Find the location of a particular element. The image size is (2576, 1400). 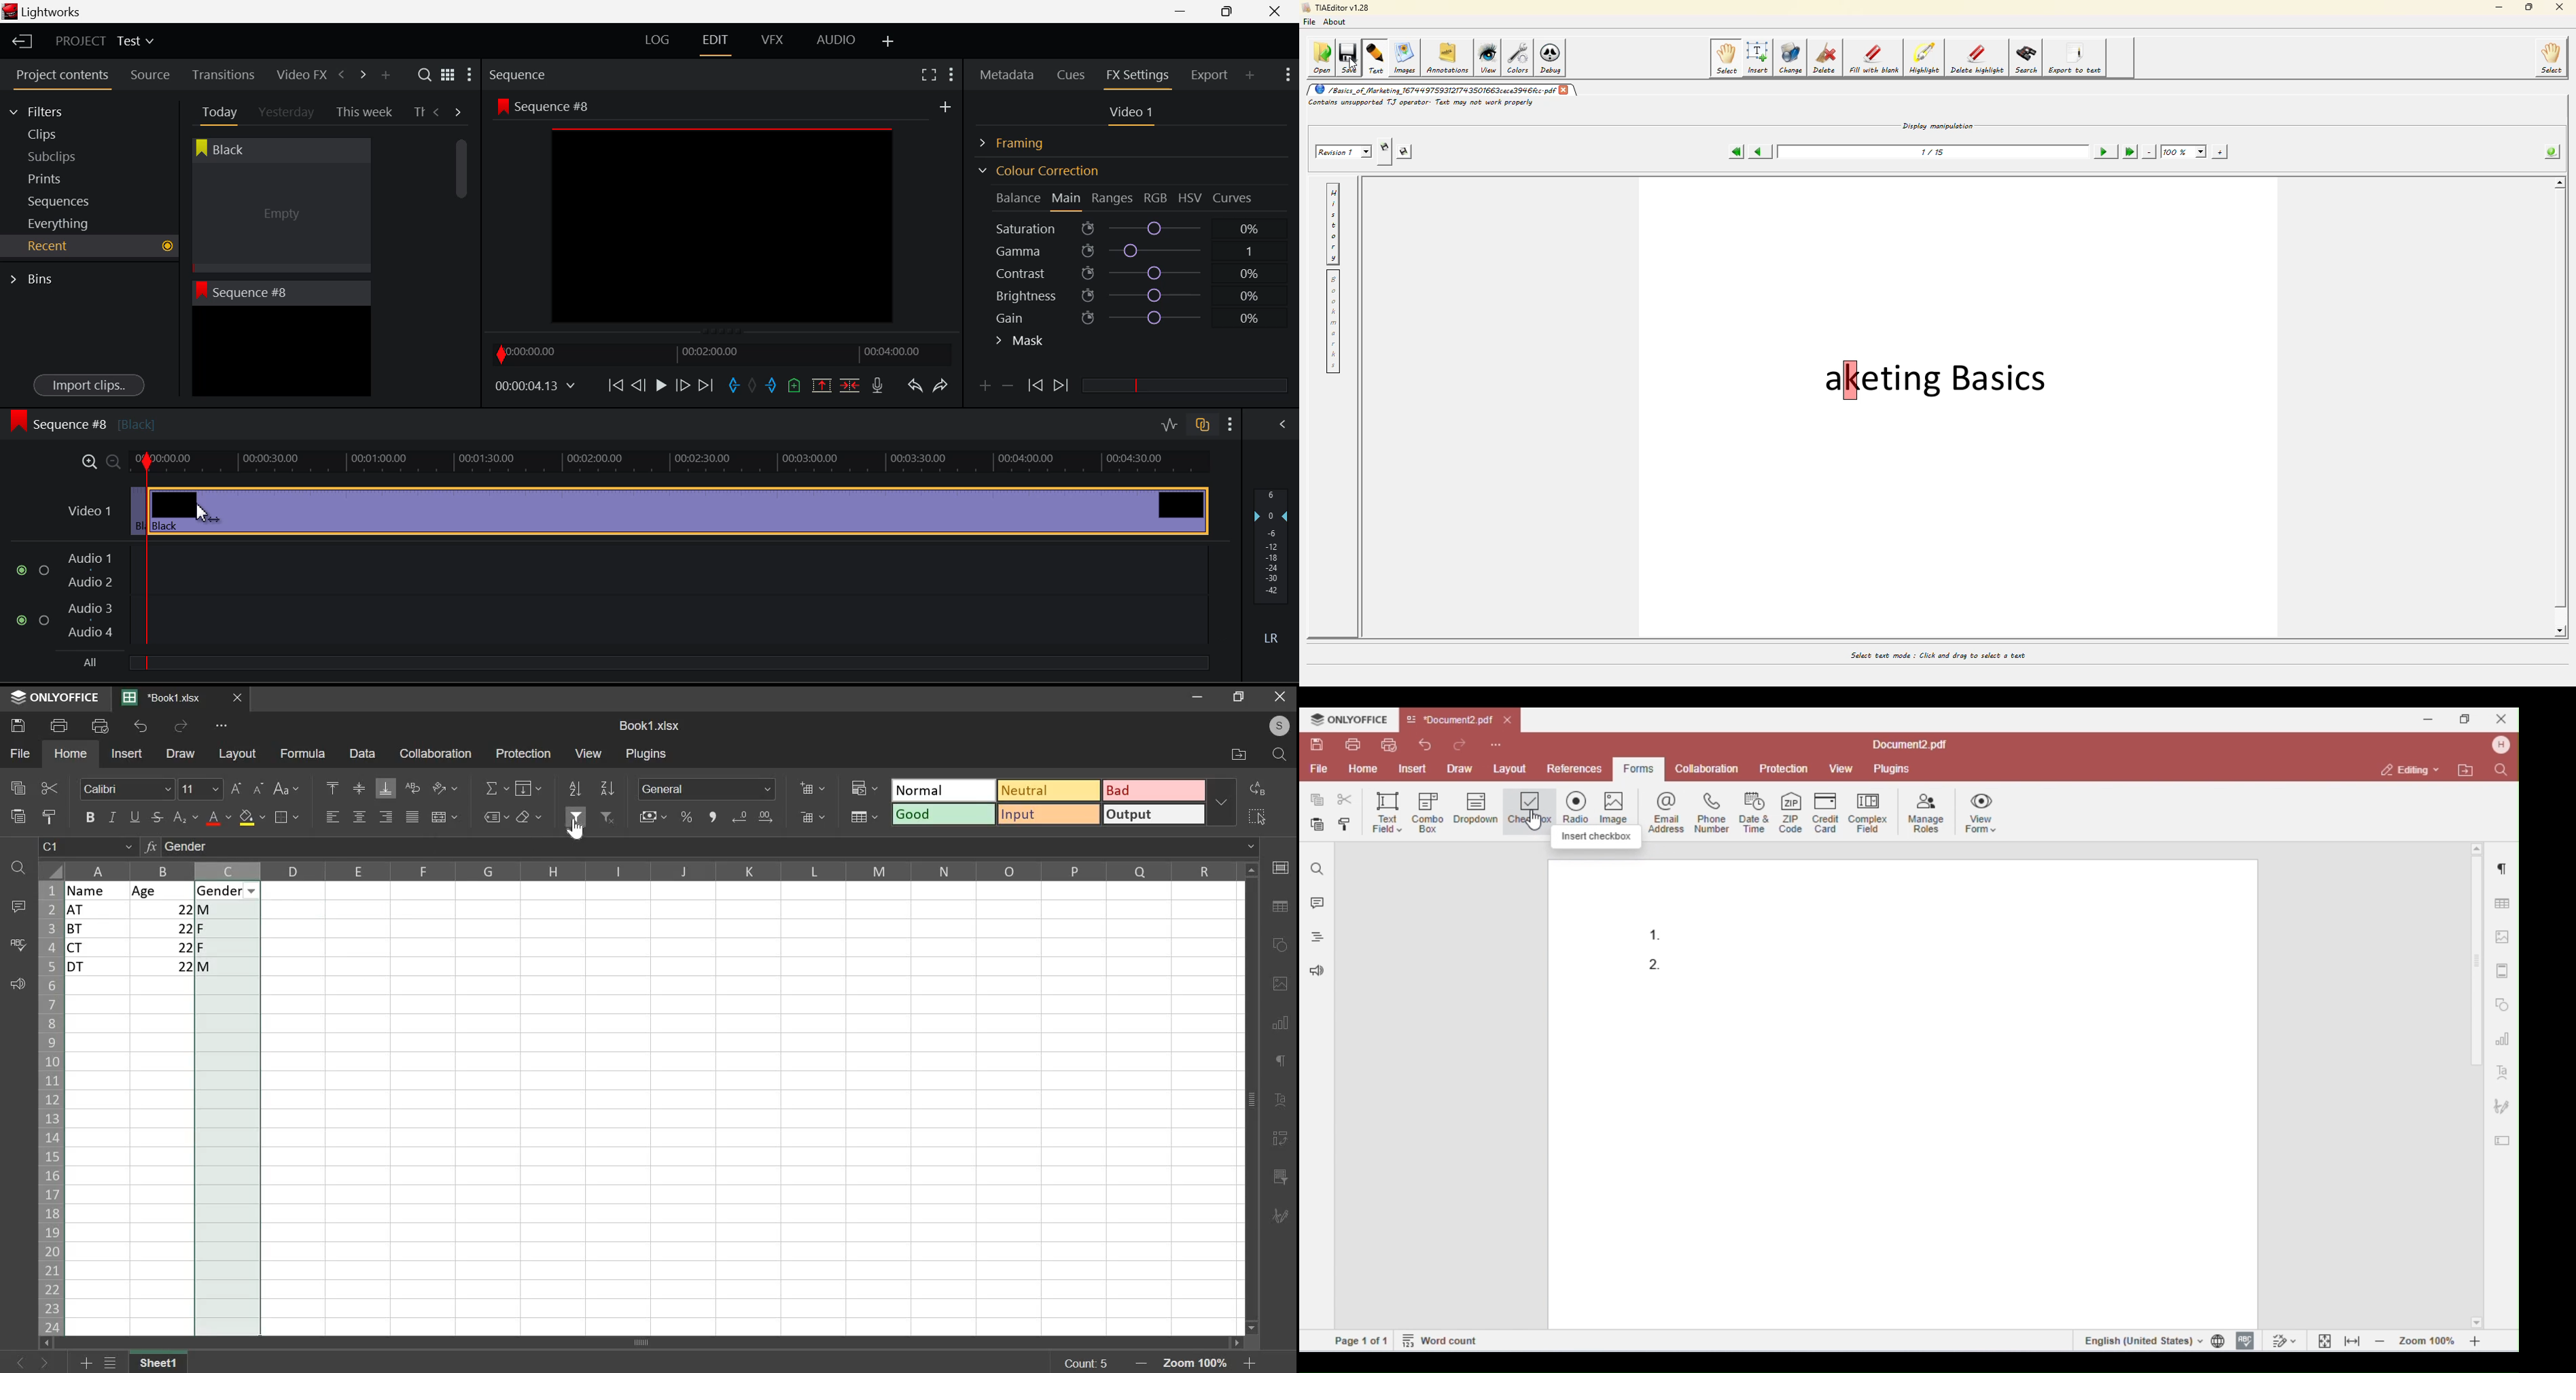

Remove All Marks is located at coordinates (754, 387).